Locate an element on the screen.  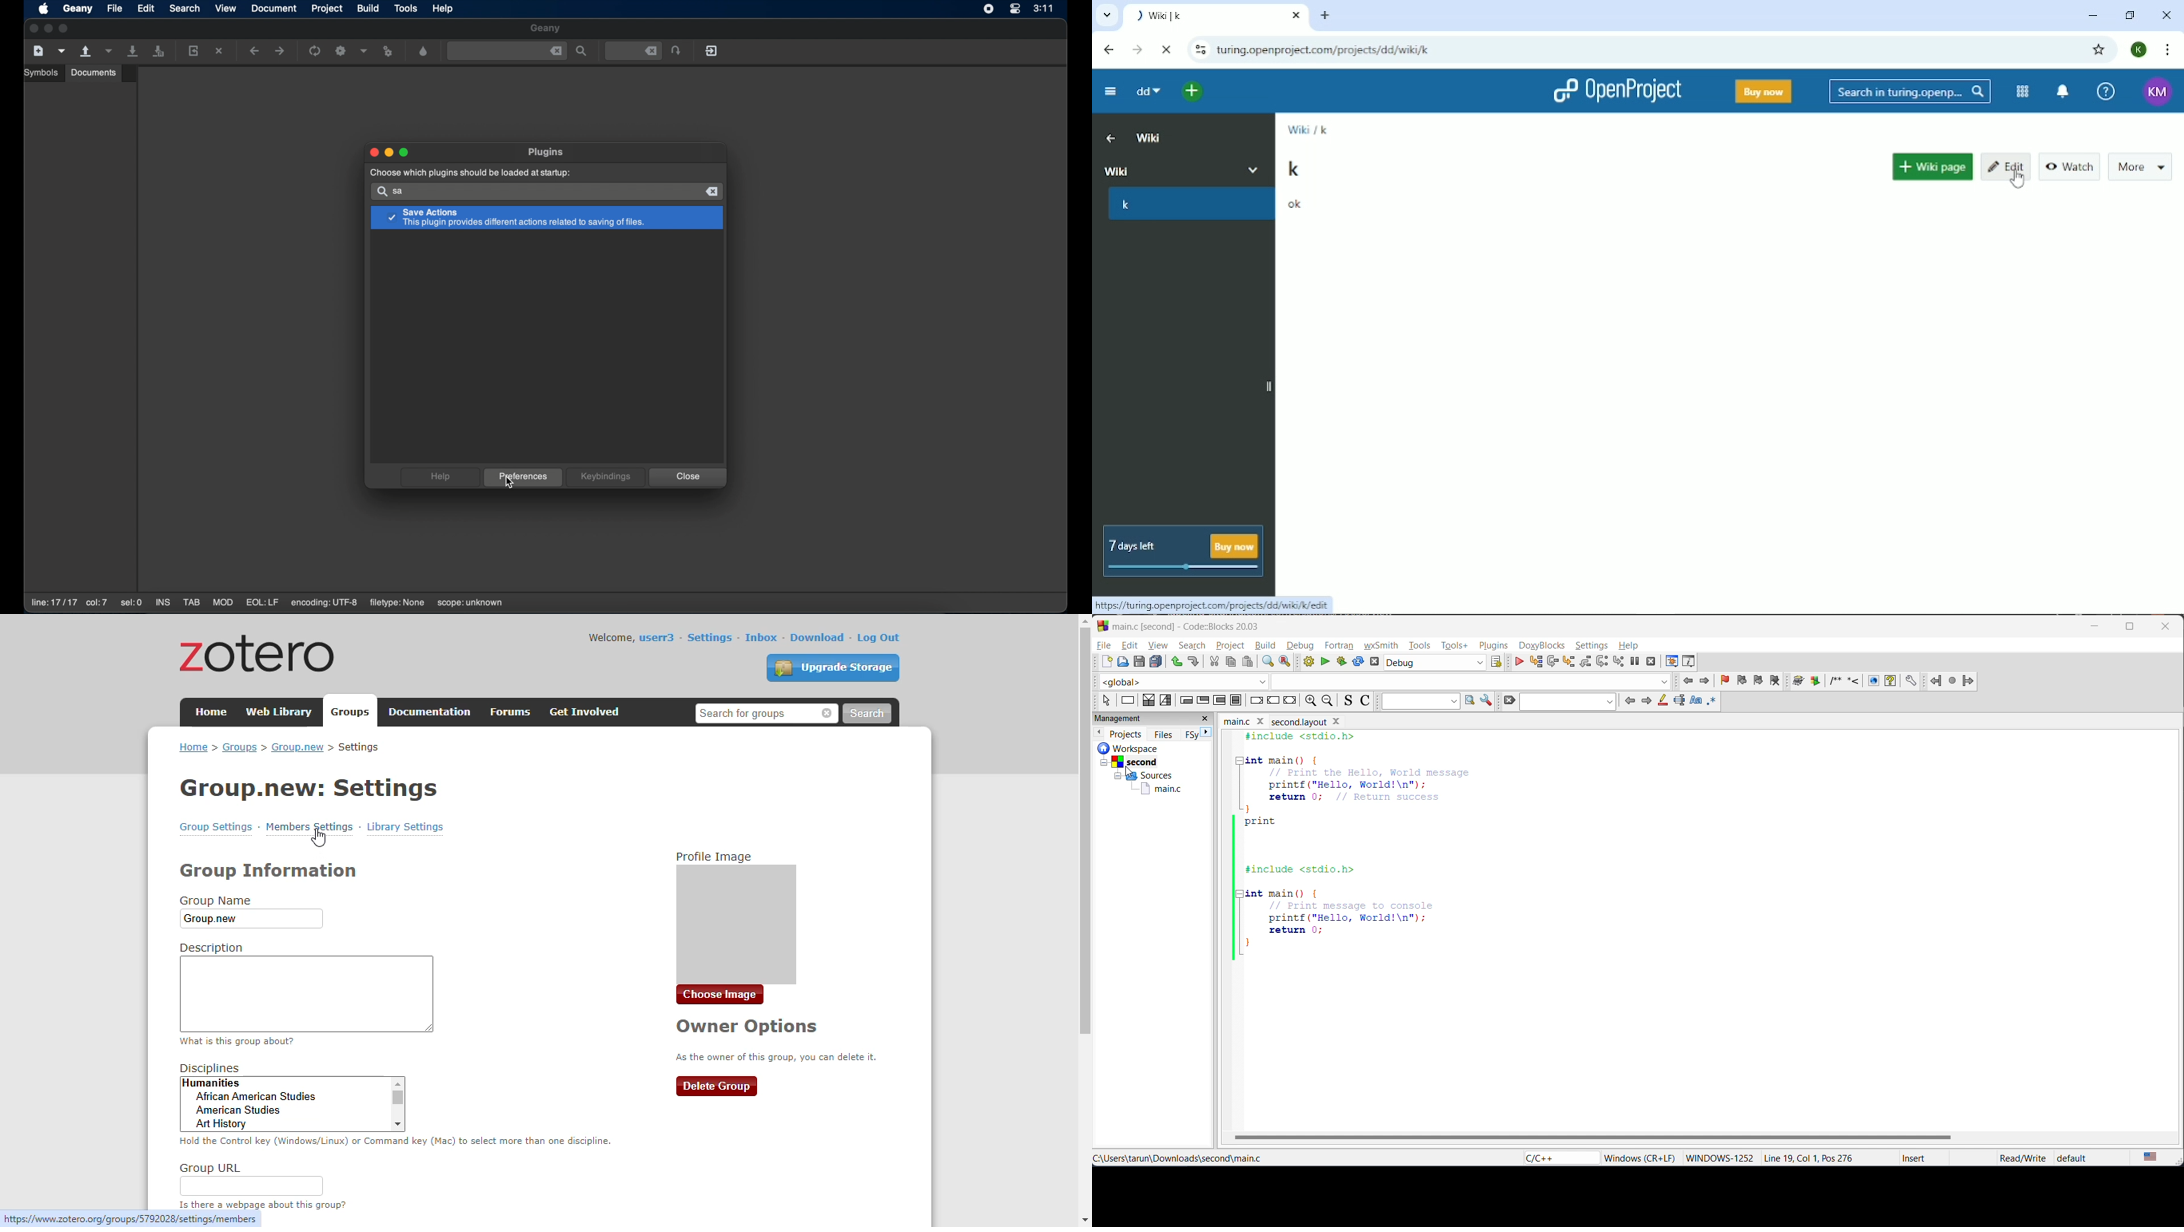
find the entered text in the file is located at coordinates (582, 52).